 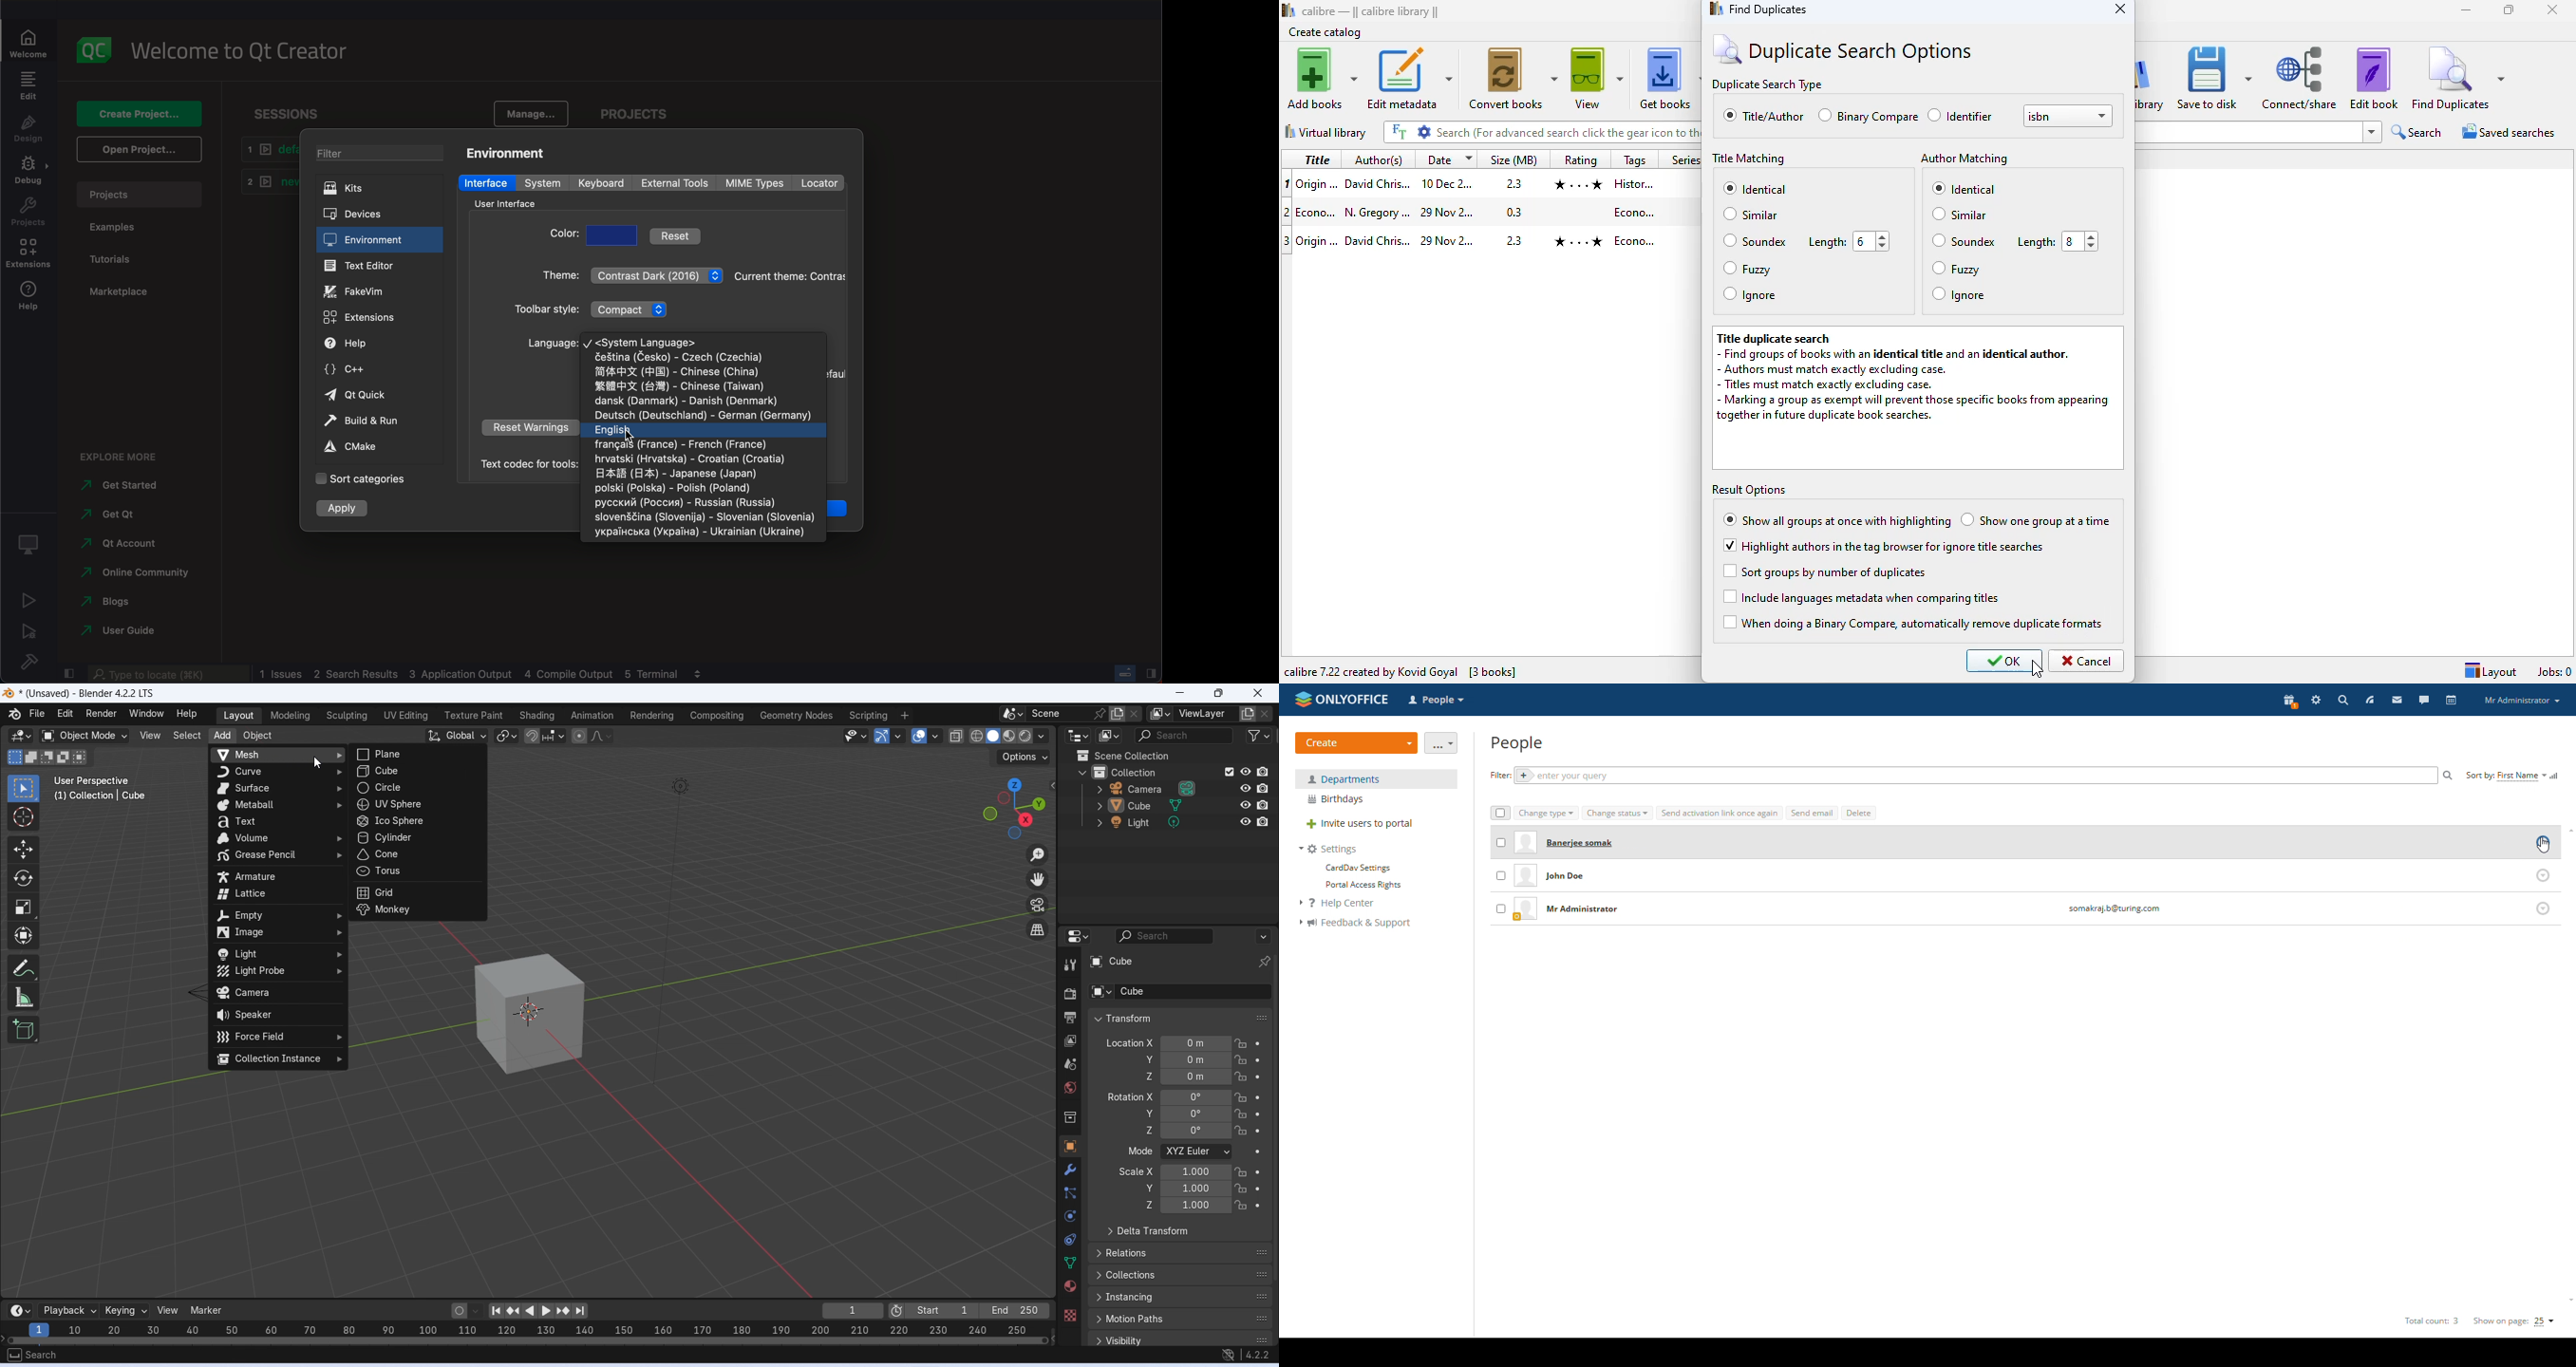 I want to click on find duplicates, so click(x=2458, y=80).